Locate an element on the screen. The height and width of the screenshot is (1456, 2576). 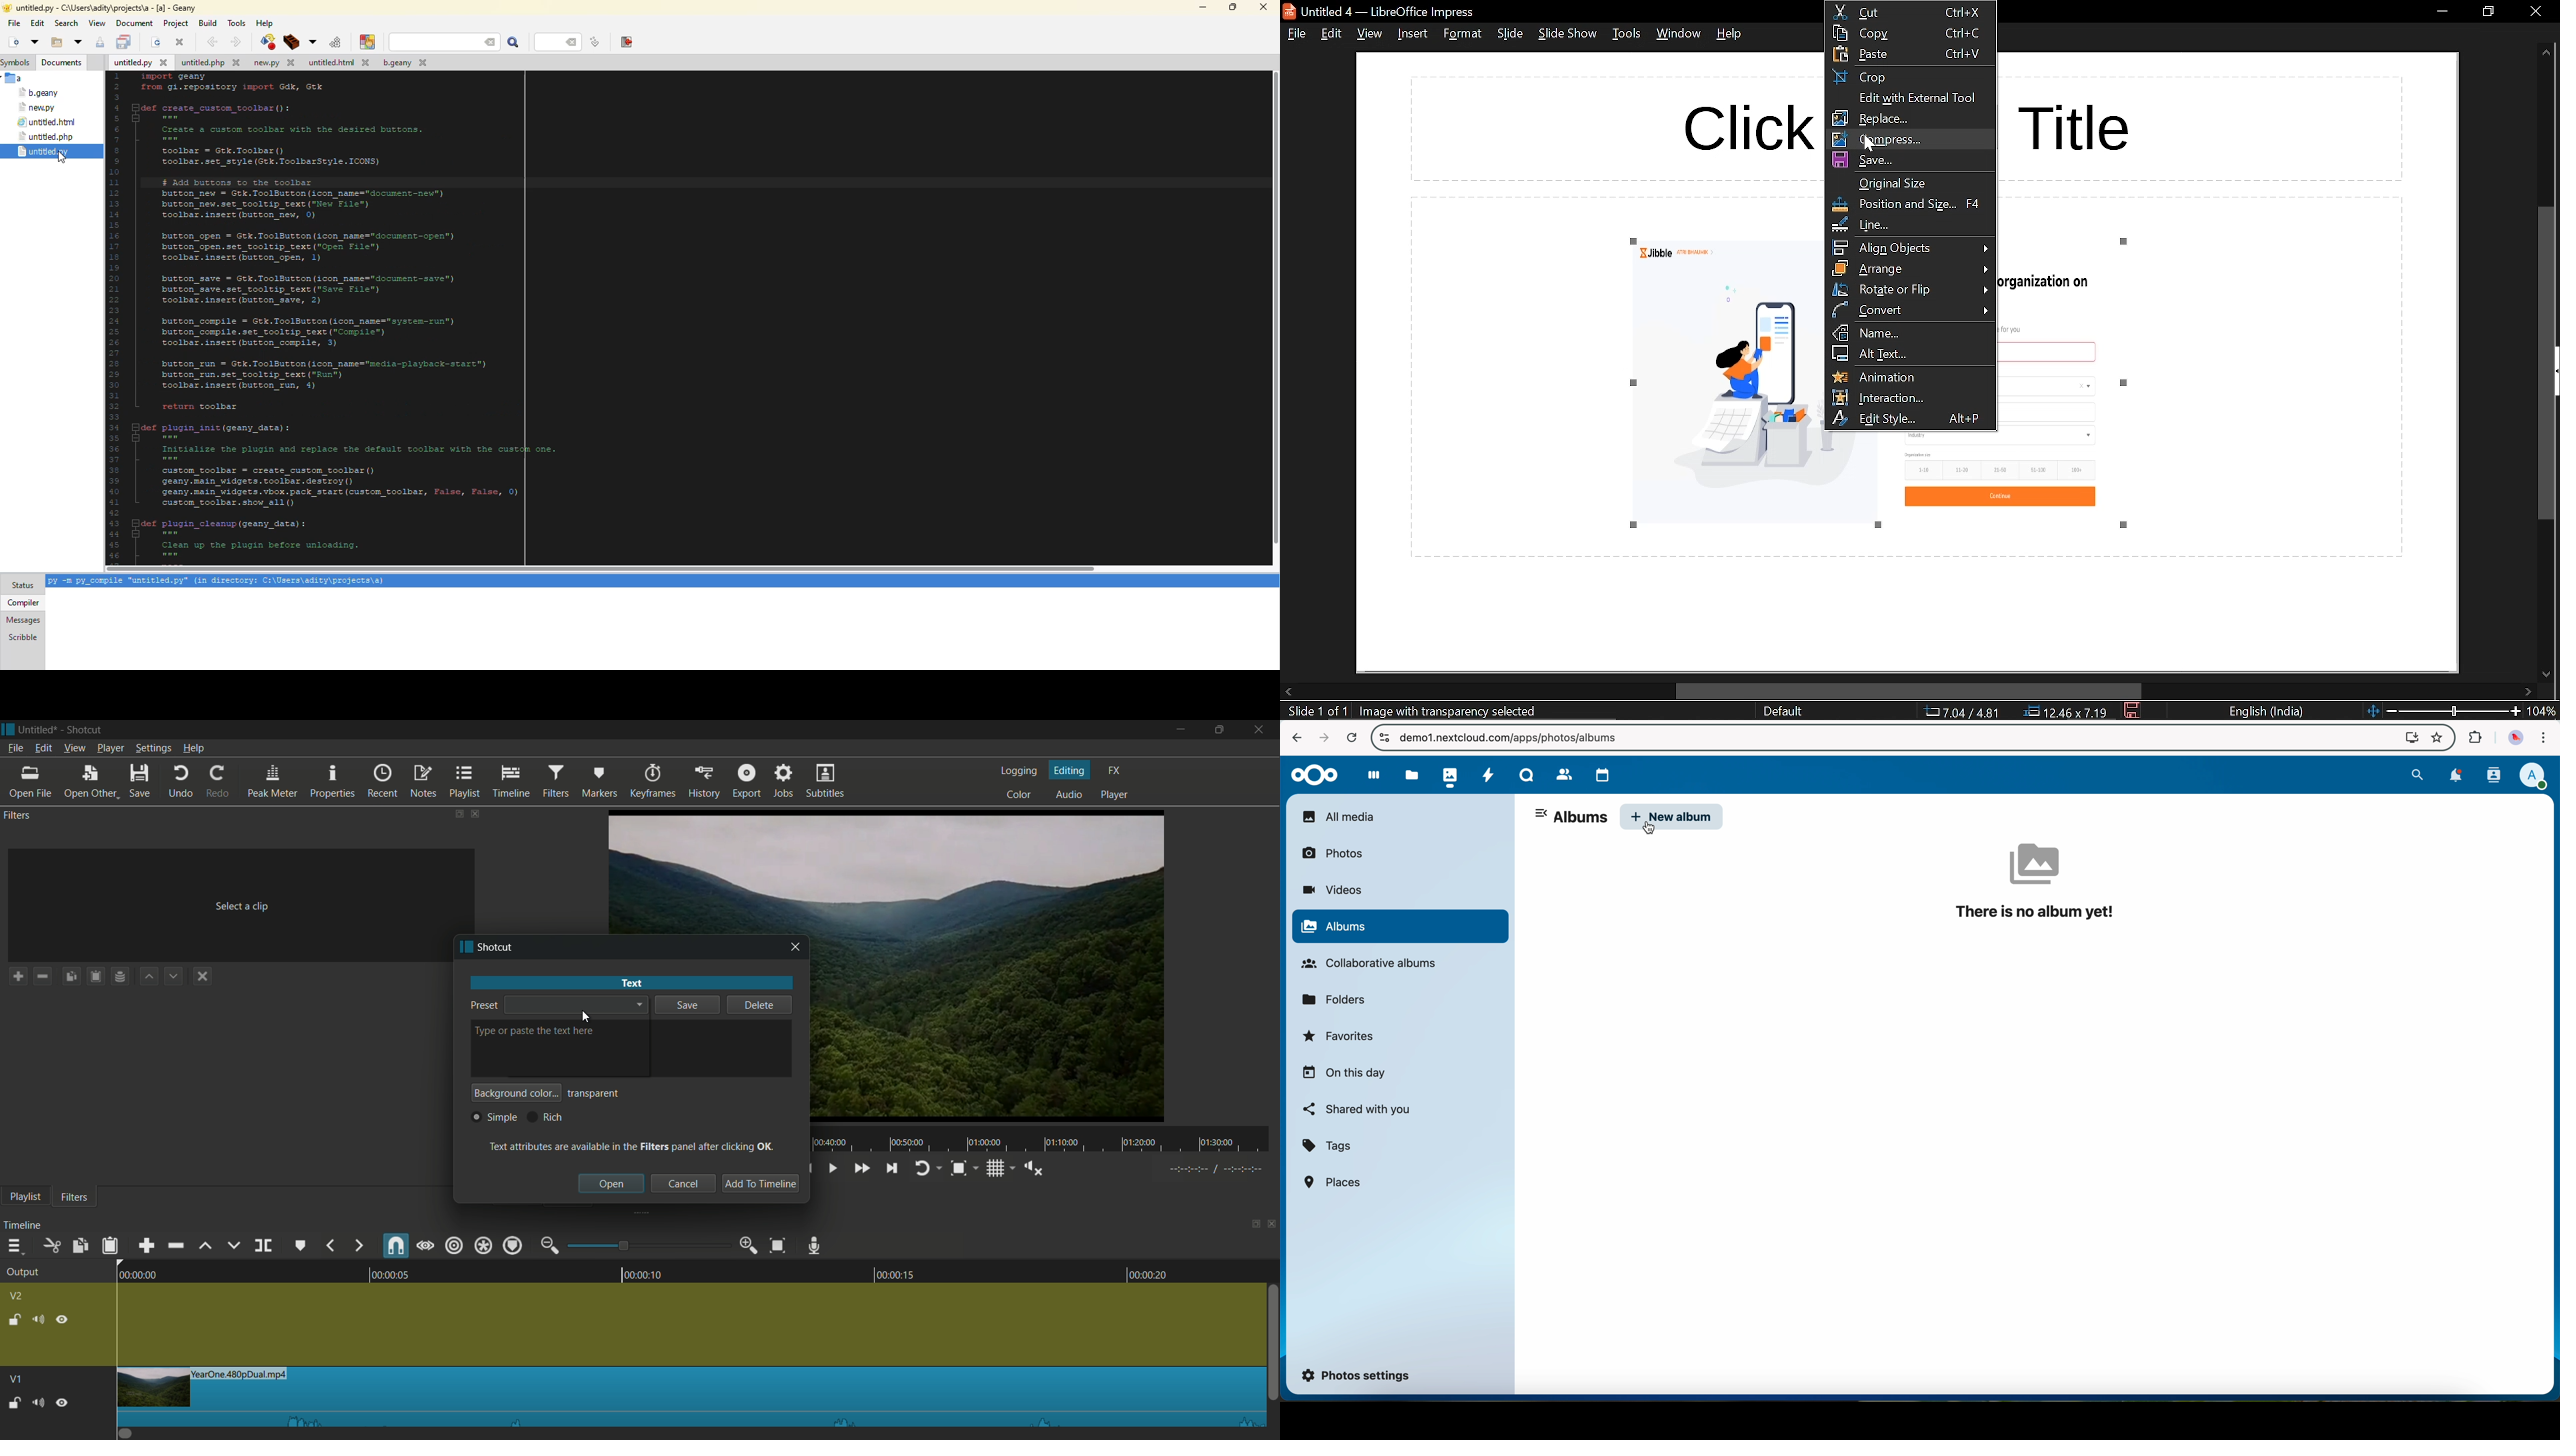
v2 is located at coordinates (17, 1295).